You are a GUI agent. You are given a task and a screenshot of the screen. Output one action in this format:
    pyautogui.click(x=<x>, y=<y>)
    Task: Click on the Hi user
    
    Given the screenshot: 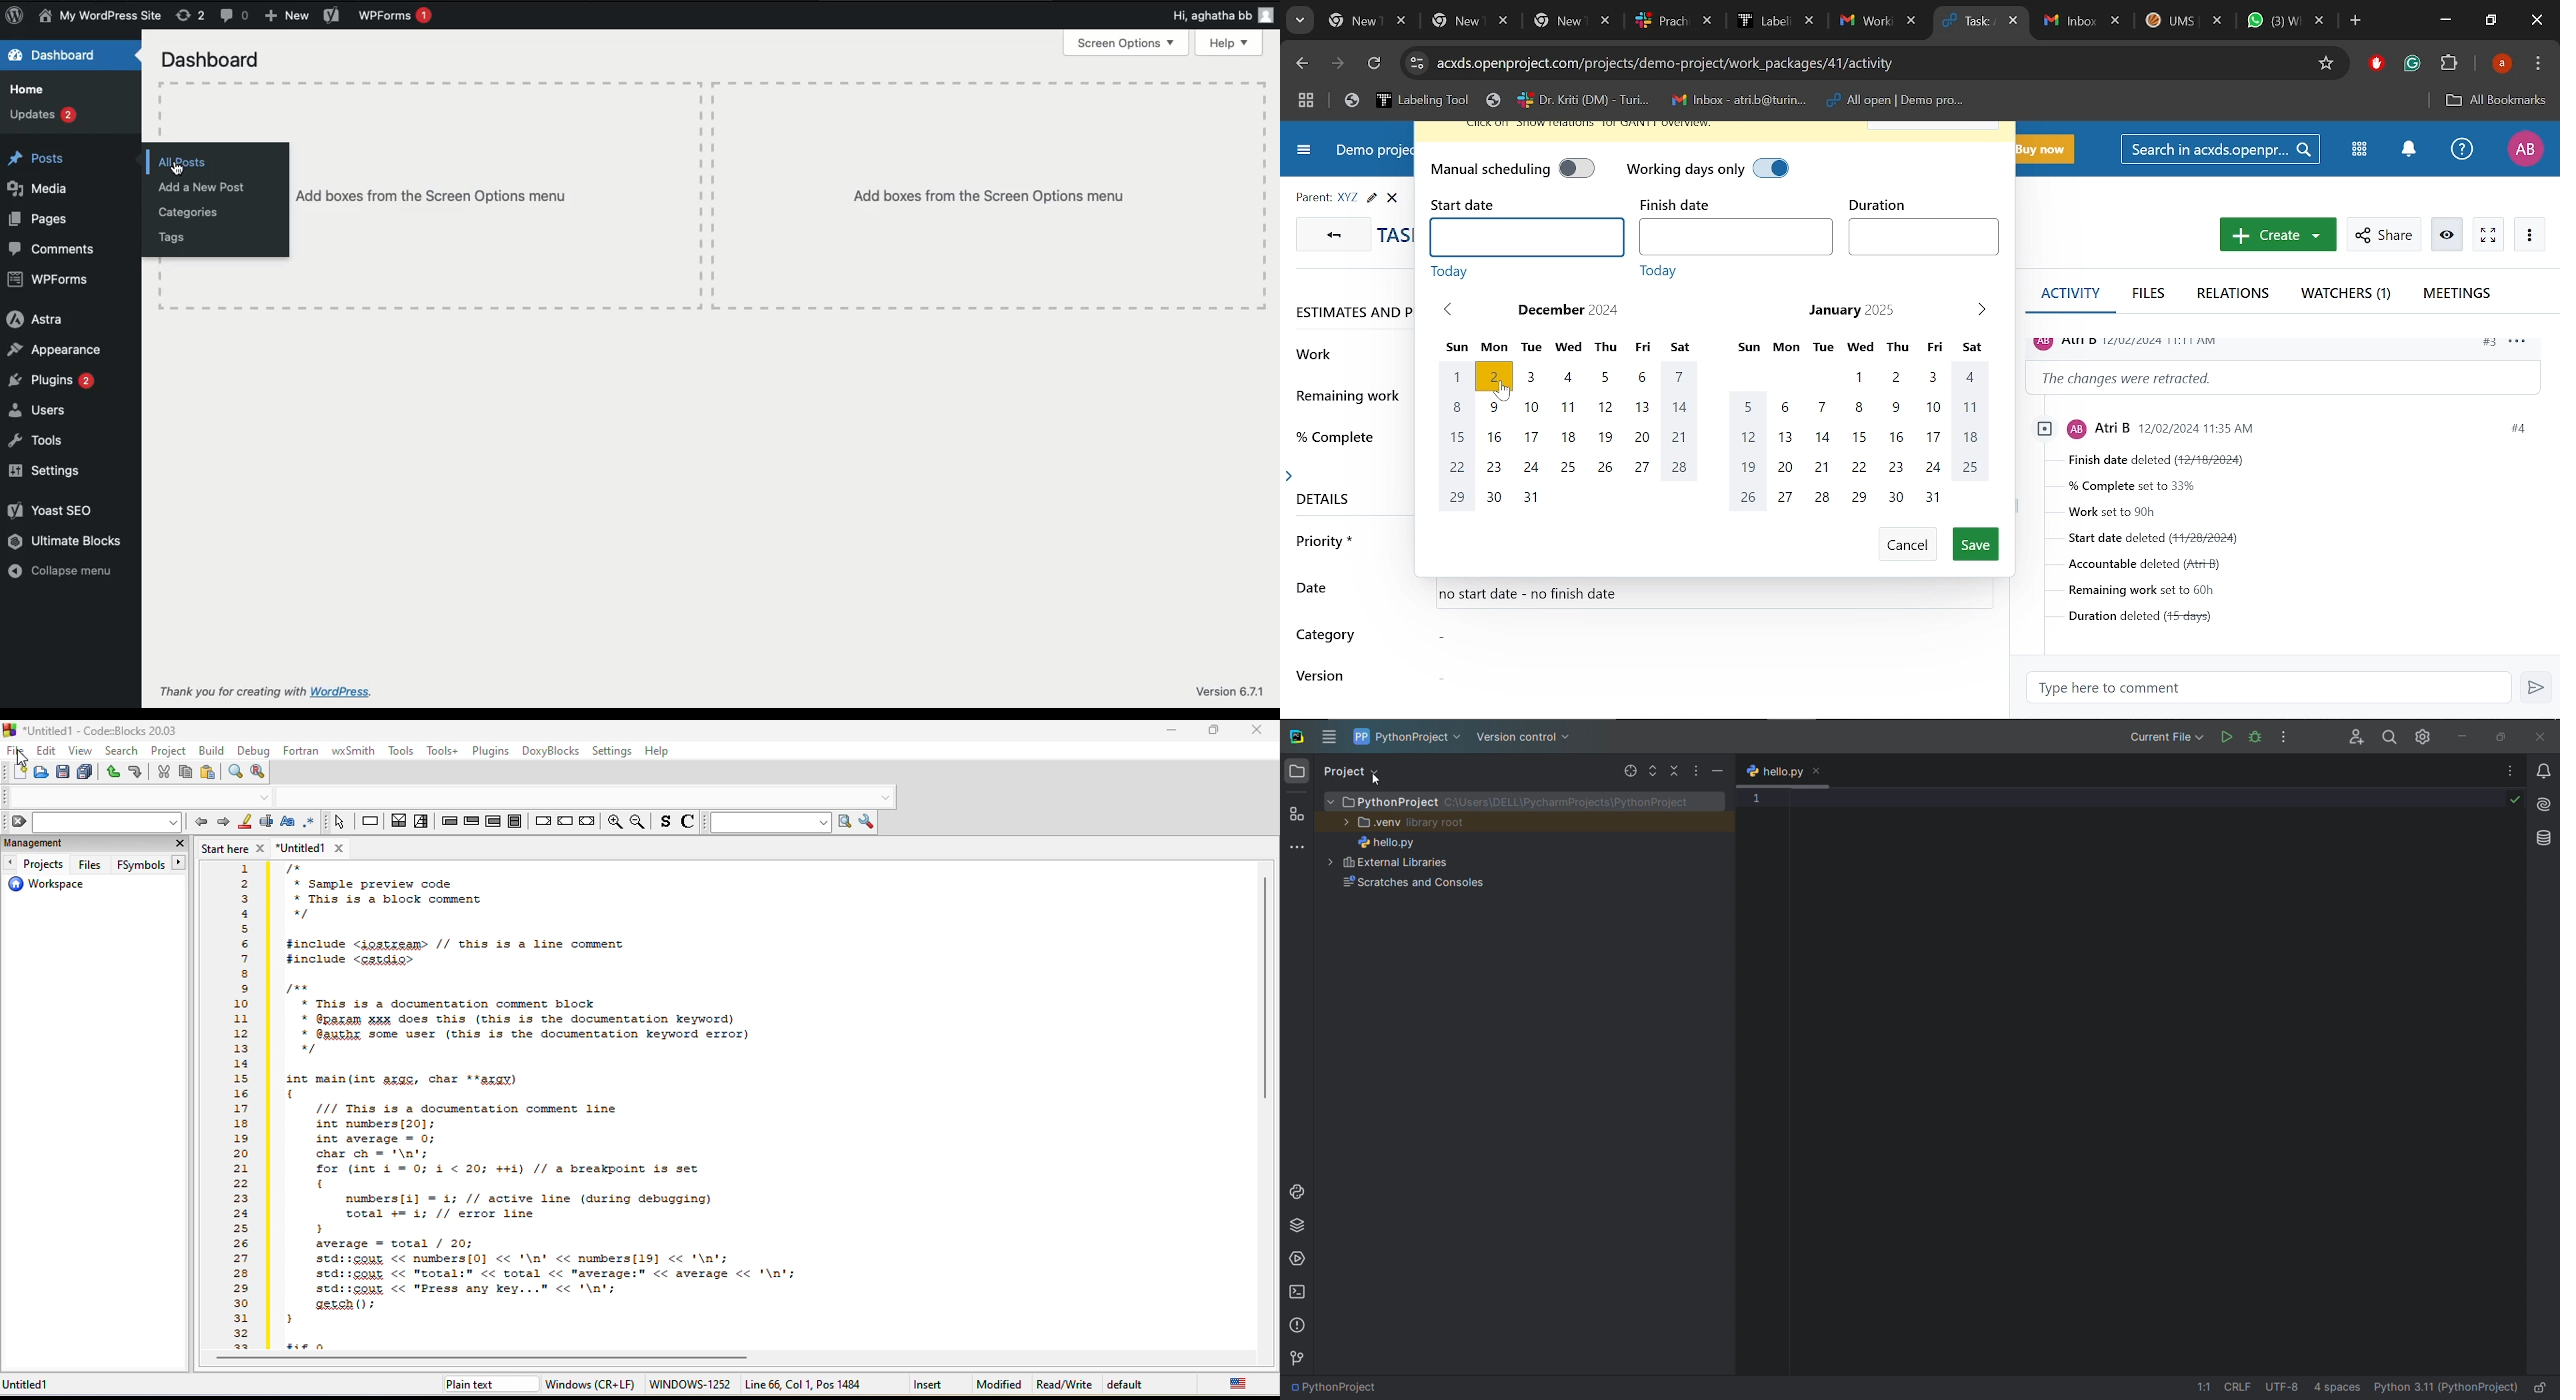 What is the action you would take?
    pyautogui.click(x=1219, y=15)
    